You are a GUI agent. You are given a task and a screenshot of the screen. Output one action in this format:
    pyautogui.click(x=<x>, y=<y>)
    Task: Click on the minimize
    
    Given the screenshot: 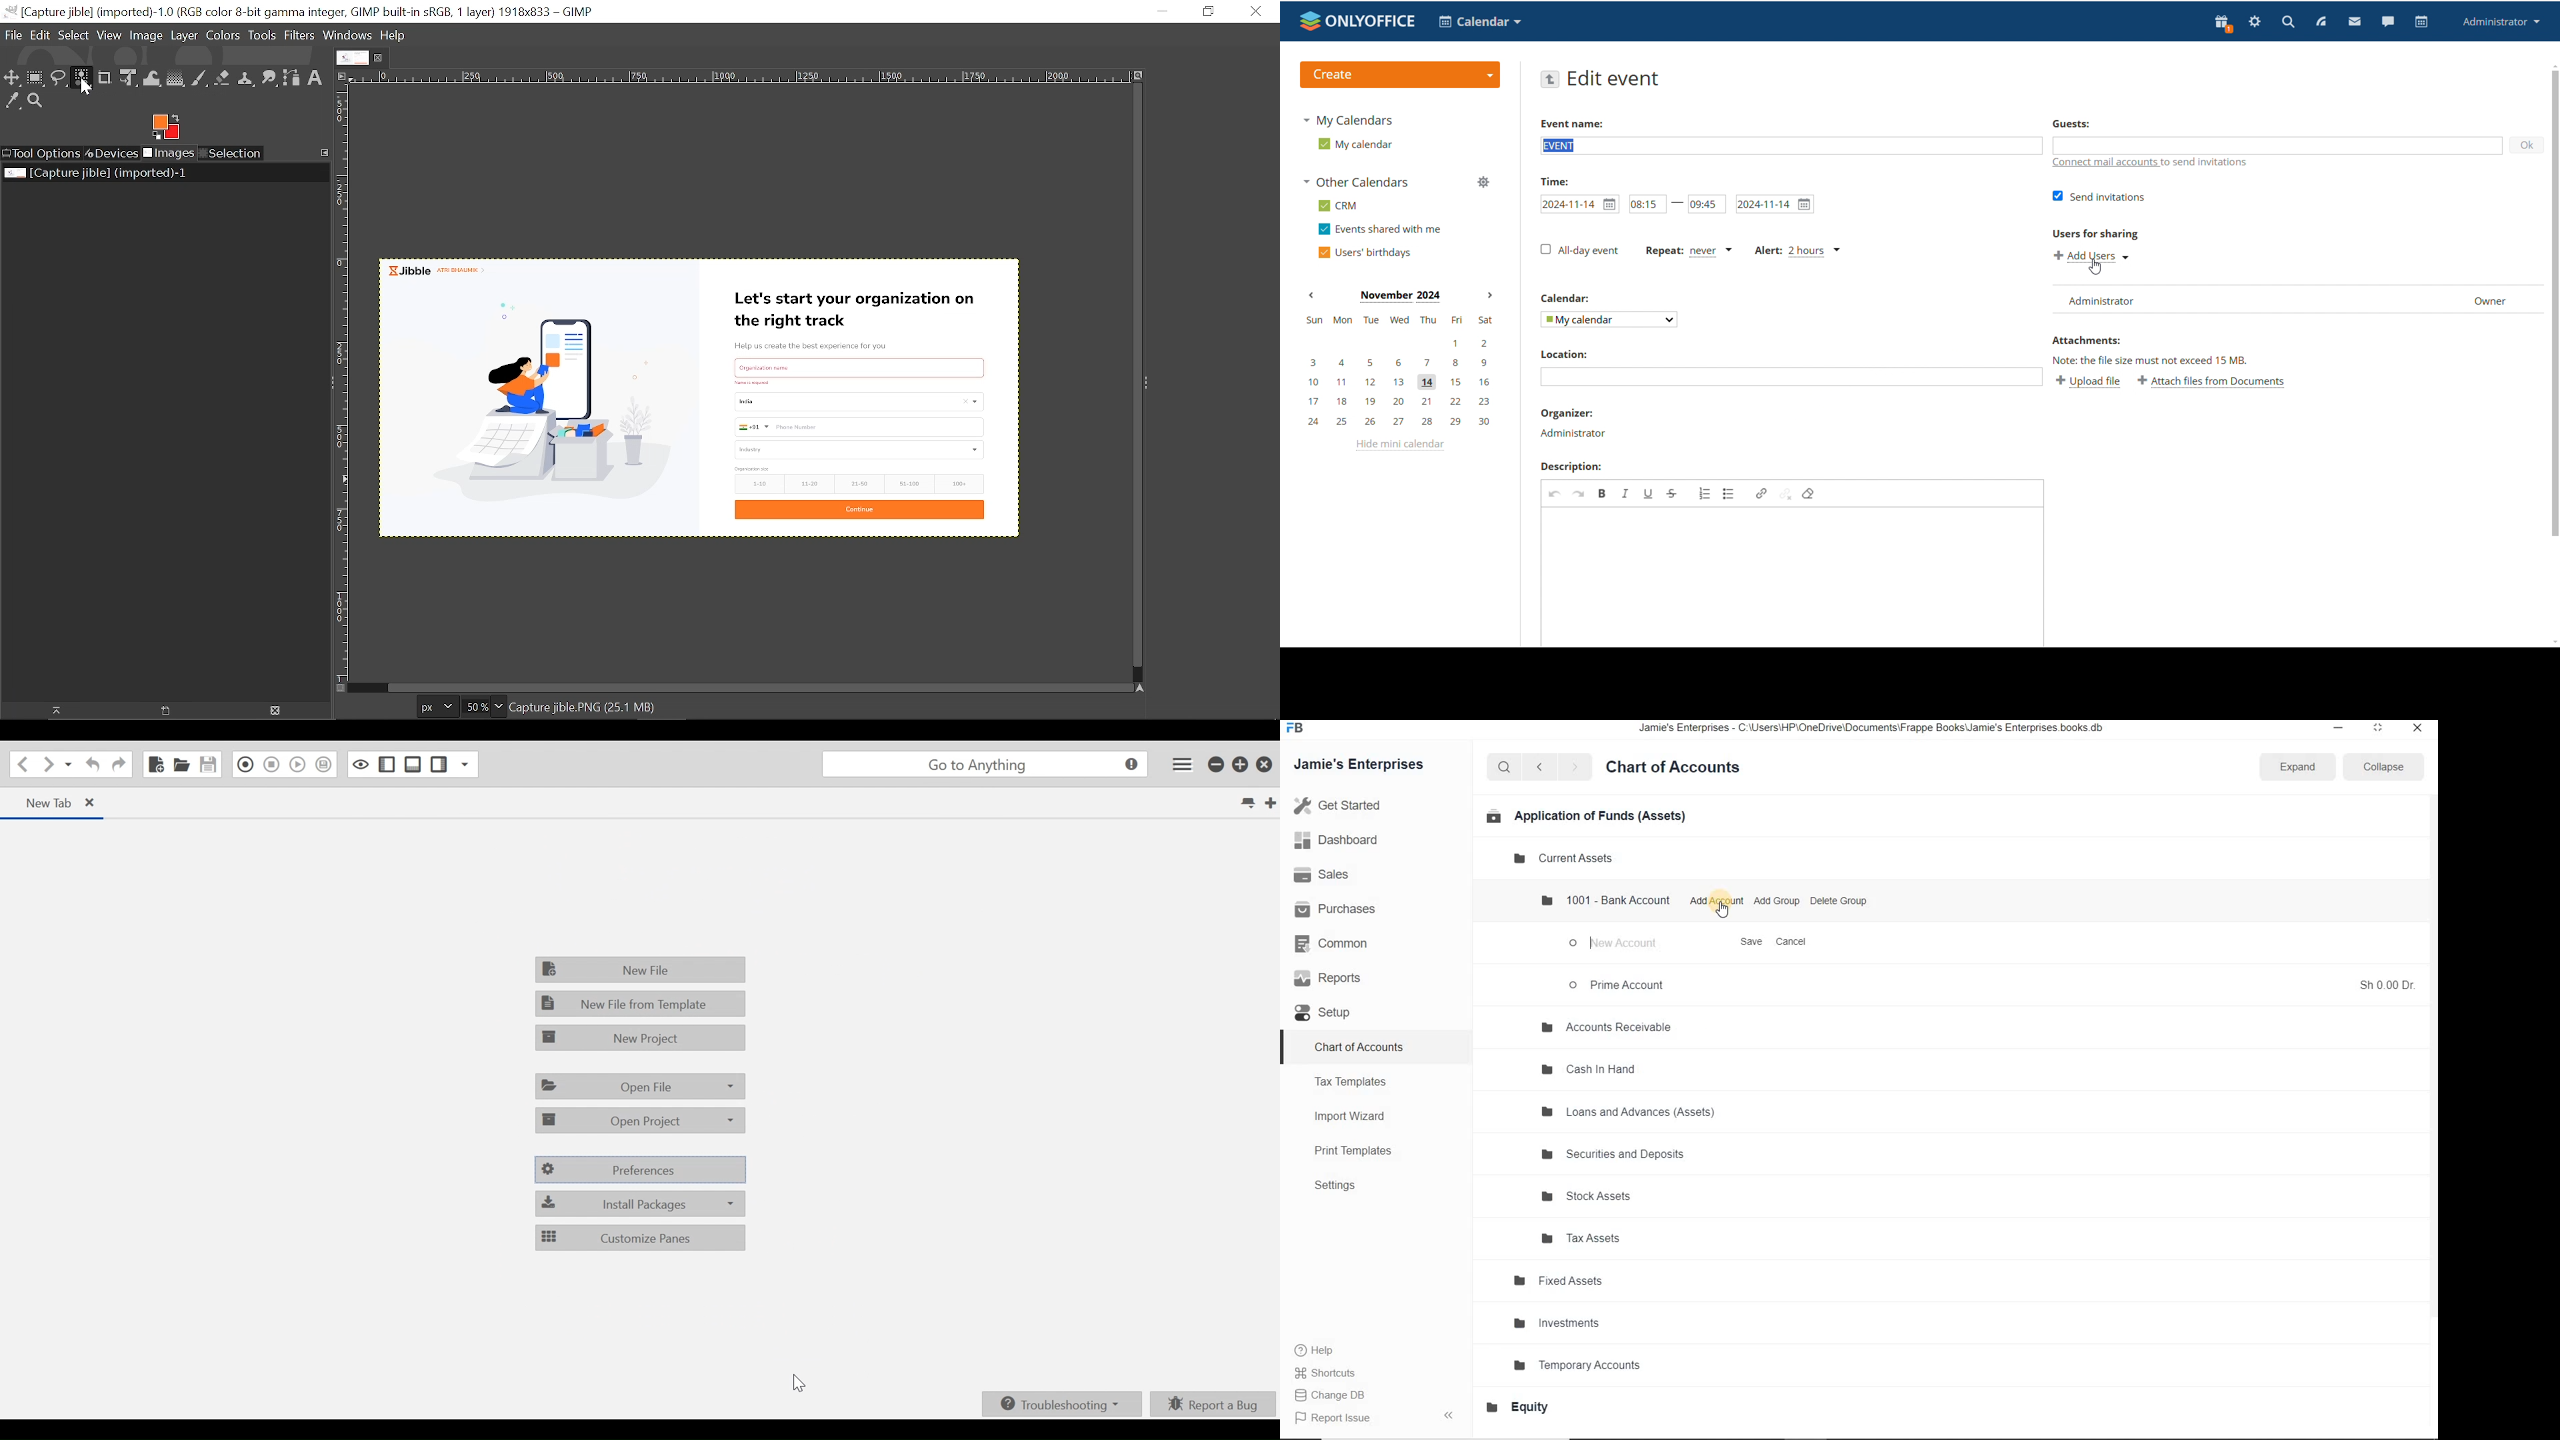 What is the action you would take?
    pyautogui.click(x=2335, y=728)
    